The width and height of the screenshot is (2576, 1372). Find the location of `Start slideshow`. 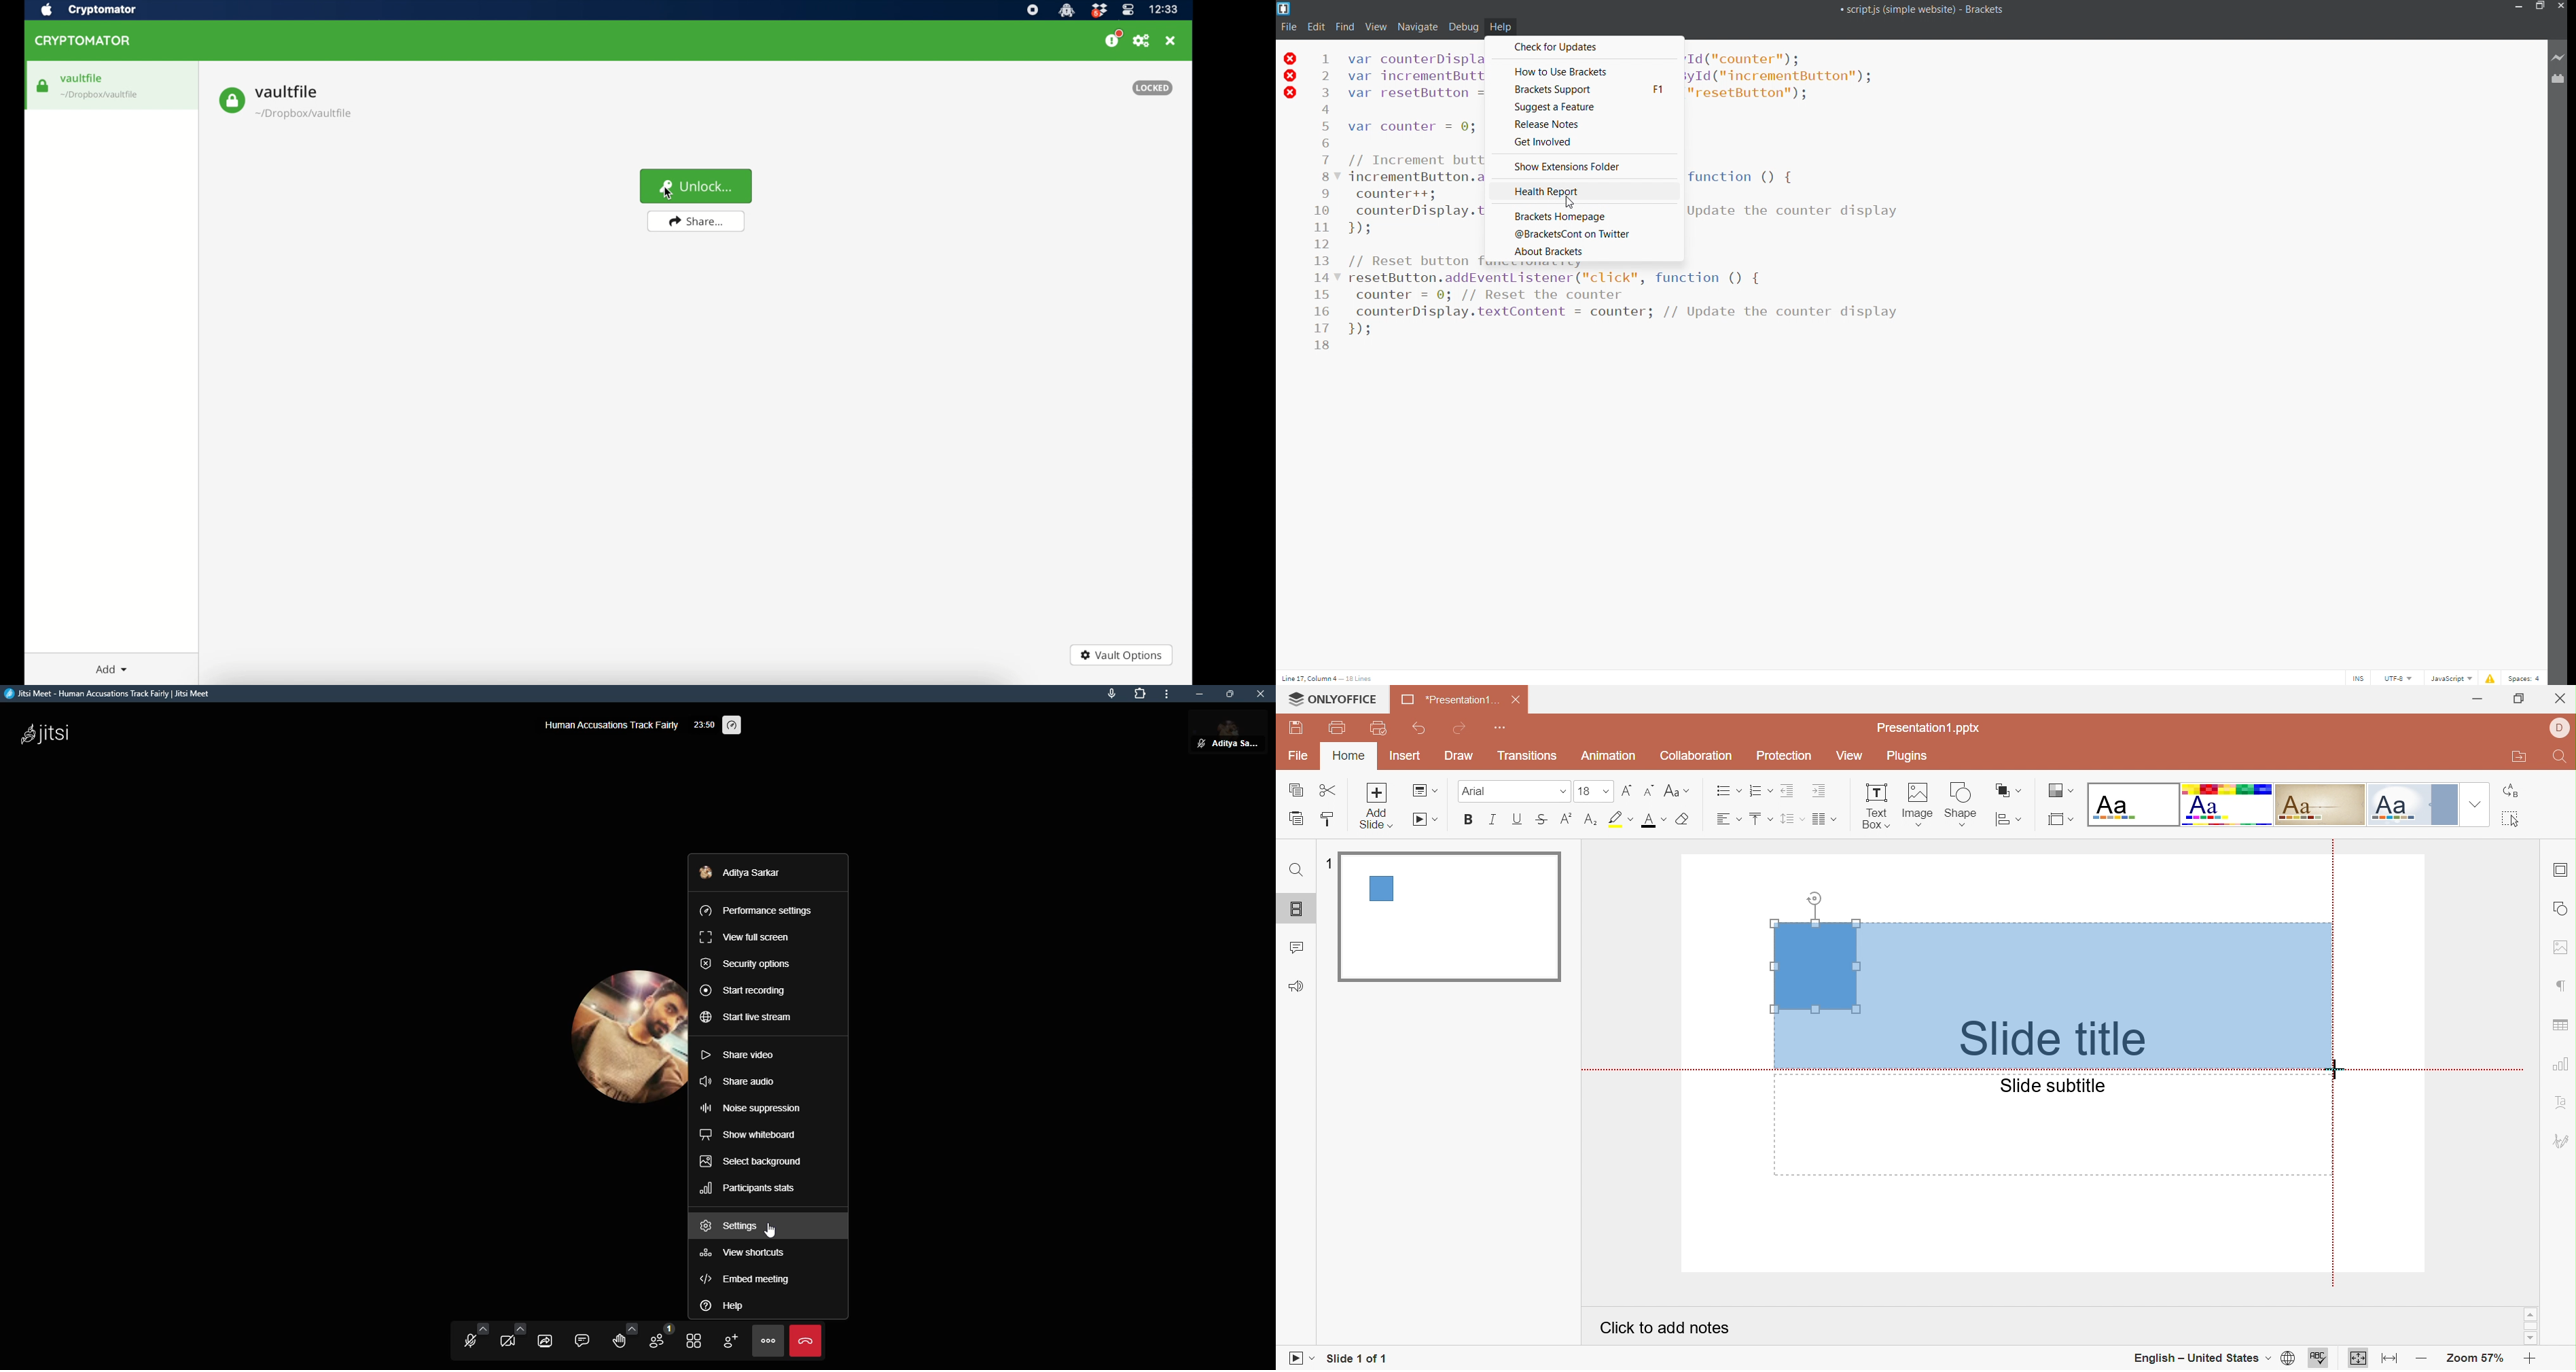

Start slideshow is located at coordinates (1426, 820).